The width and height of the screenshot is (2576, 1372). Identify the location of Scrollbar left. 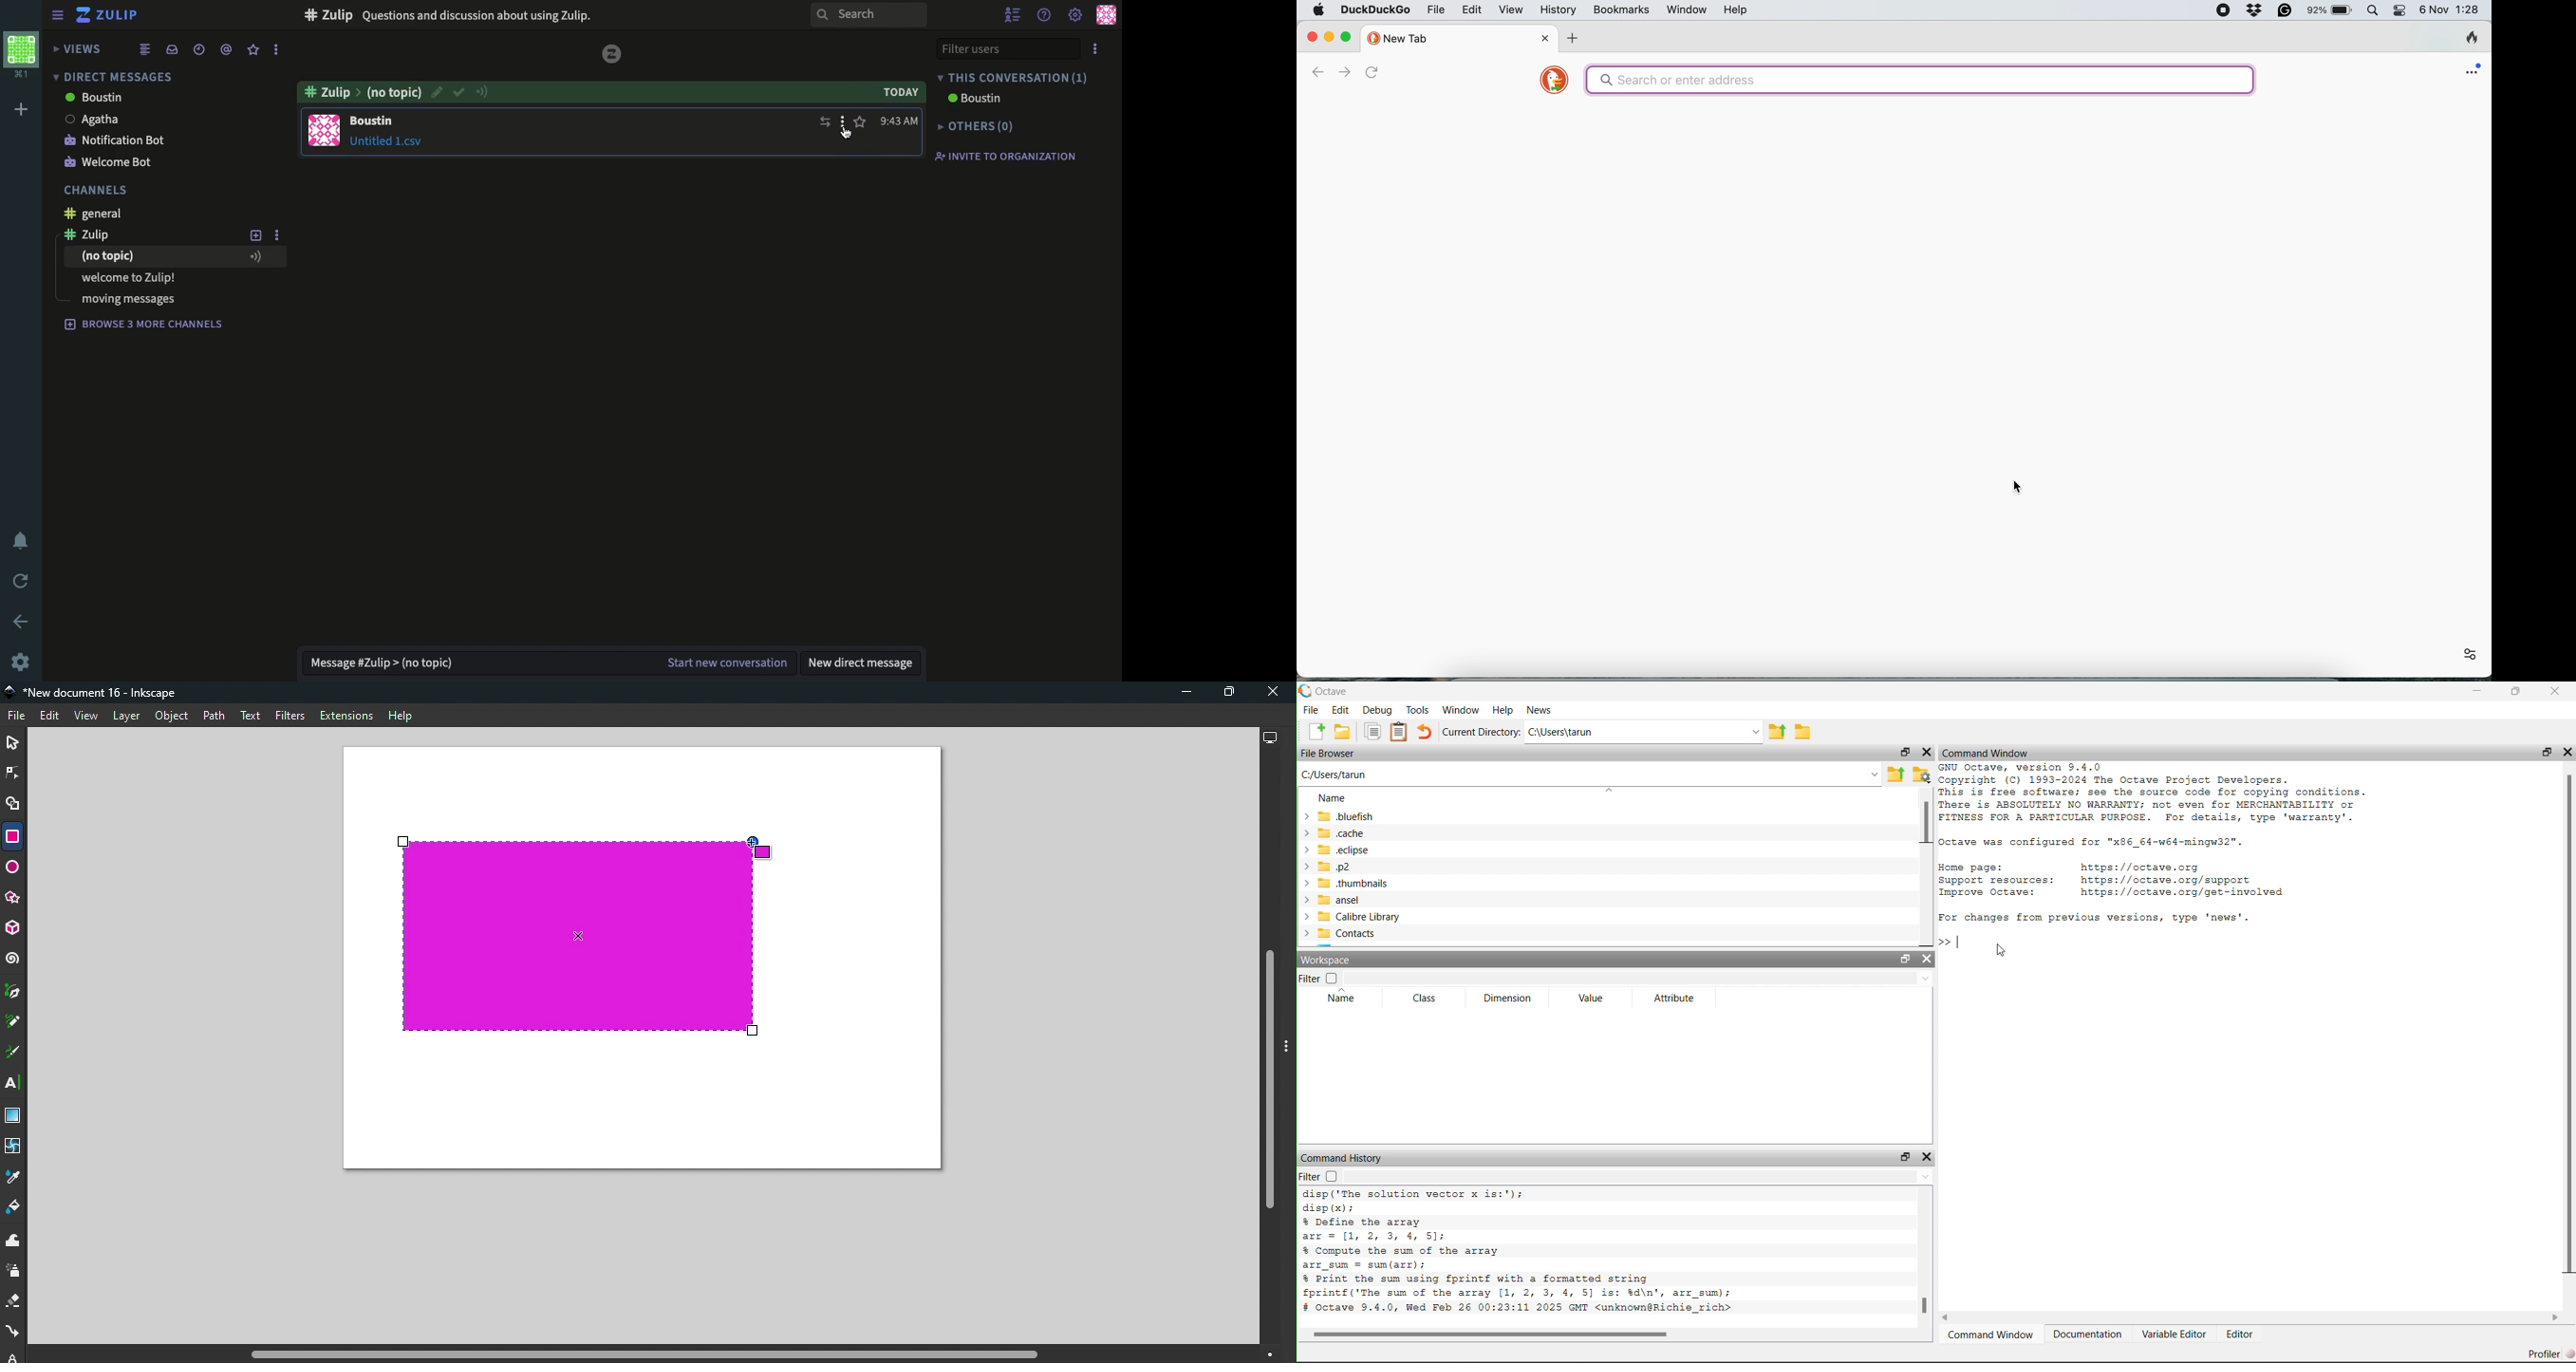
(1952, 1318).